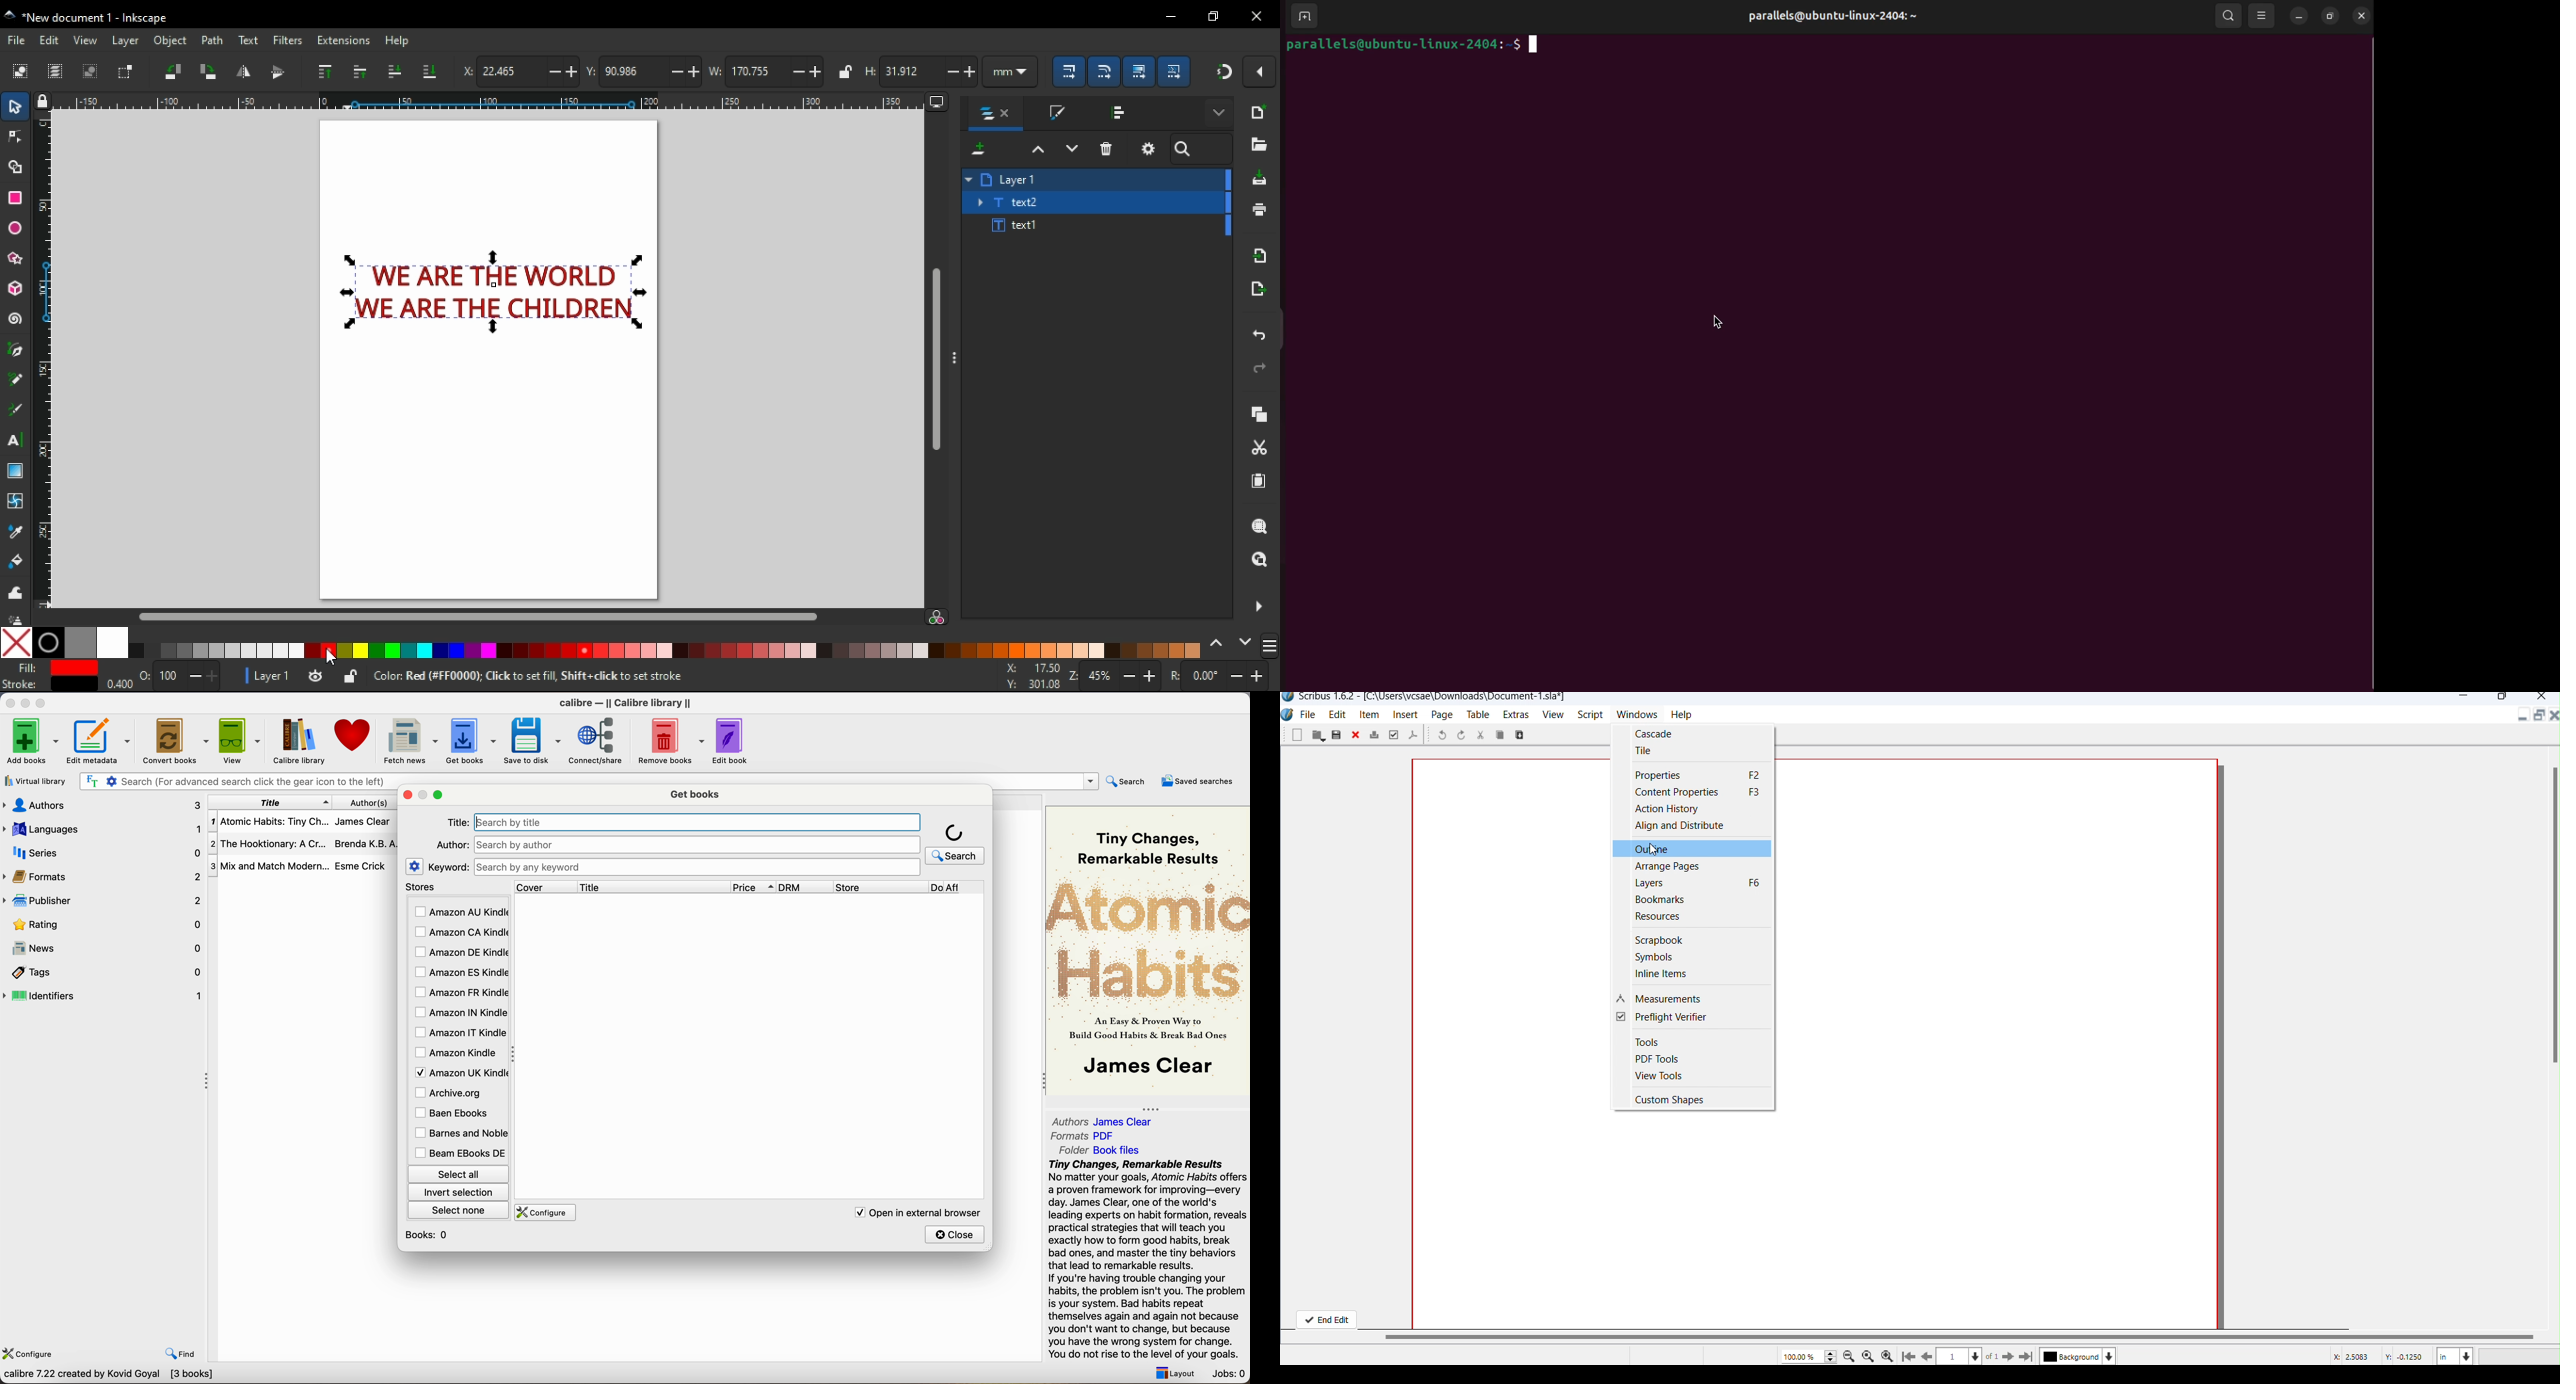 This screenshot has height=1400, width=2576. What do you see at coordinates (460, 933) in the screenshot?
I see `Amazon CA Kindle` at bounding box center [460, 933].